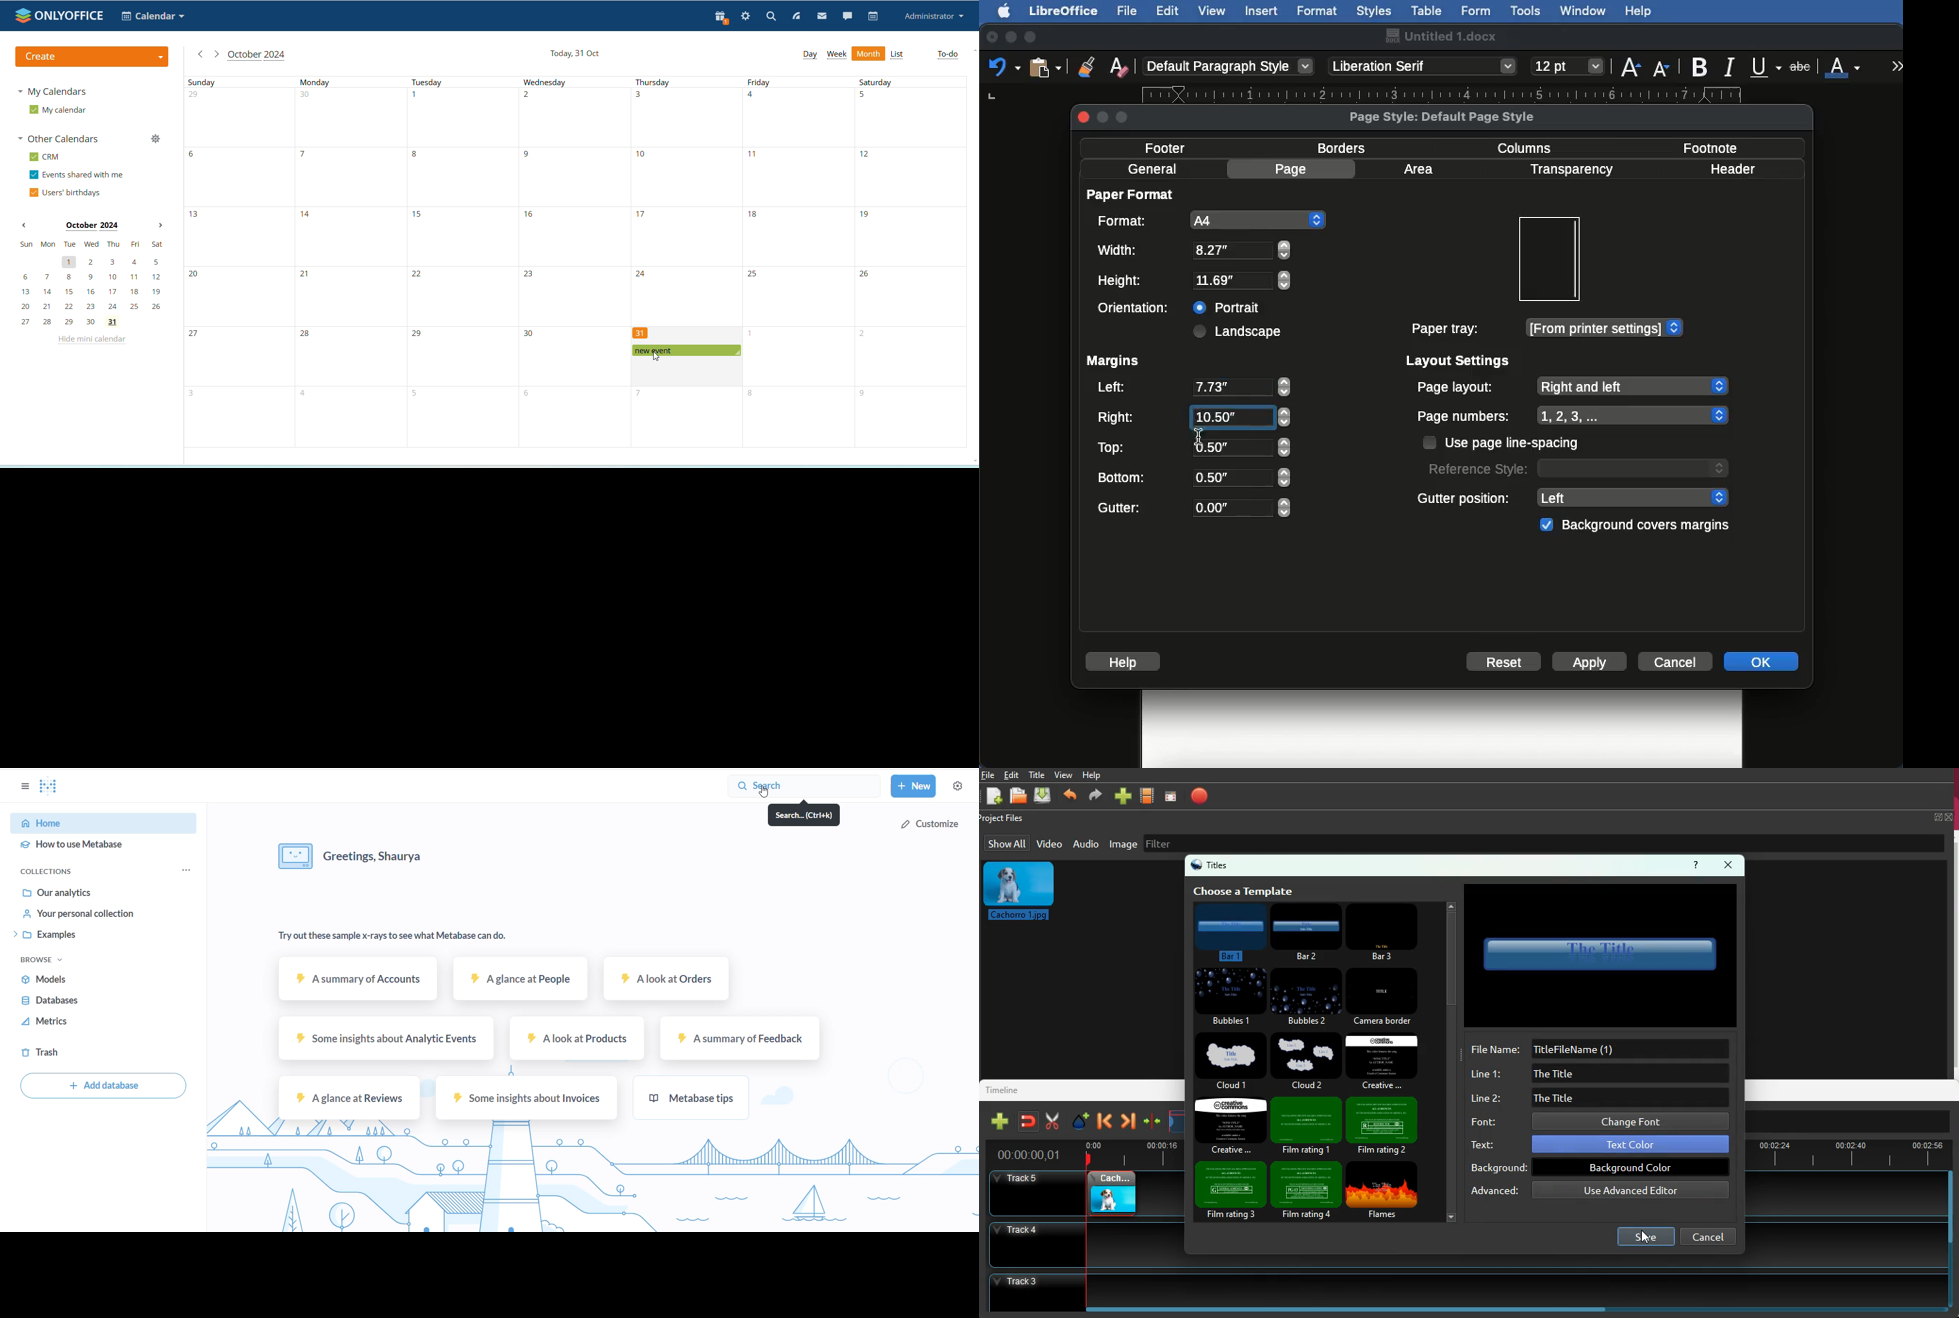 The width and height of the screenshot is (1960, 1344). Describe the element at coordinates (1153, 169) in the screenshot. I see `General` at that location.